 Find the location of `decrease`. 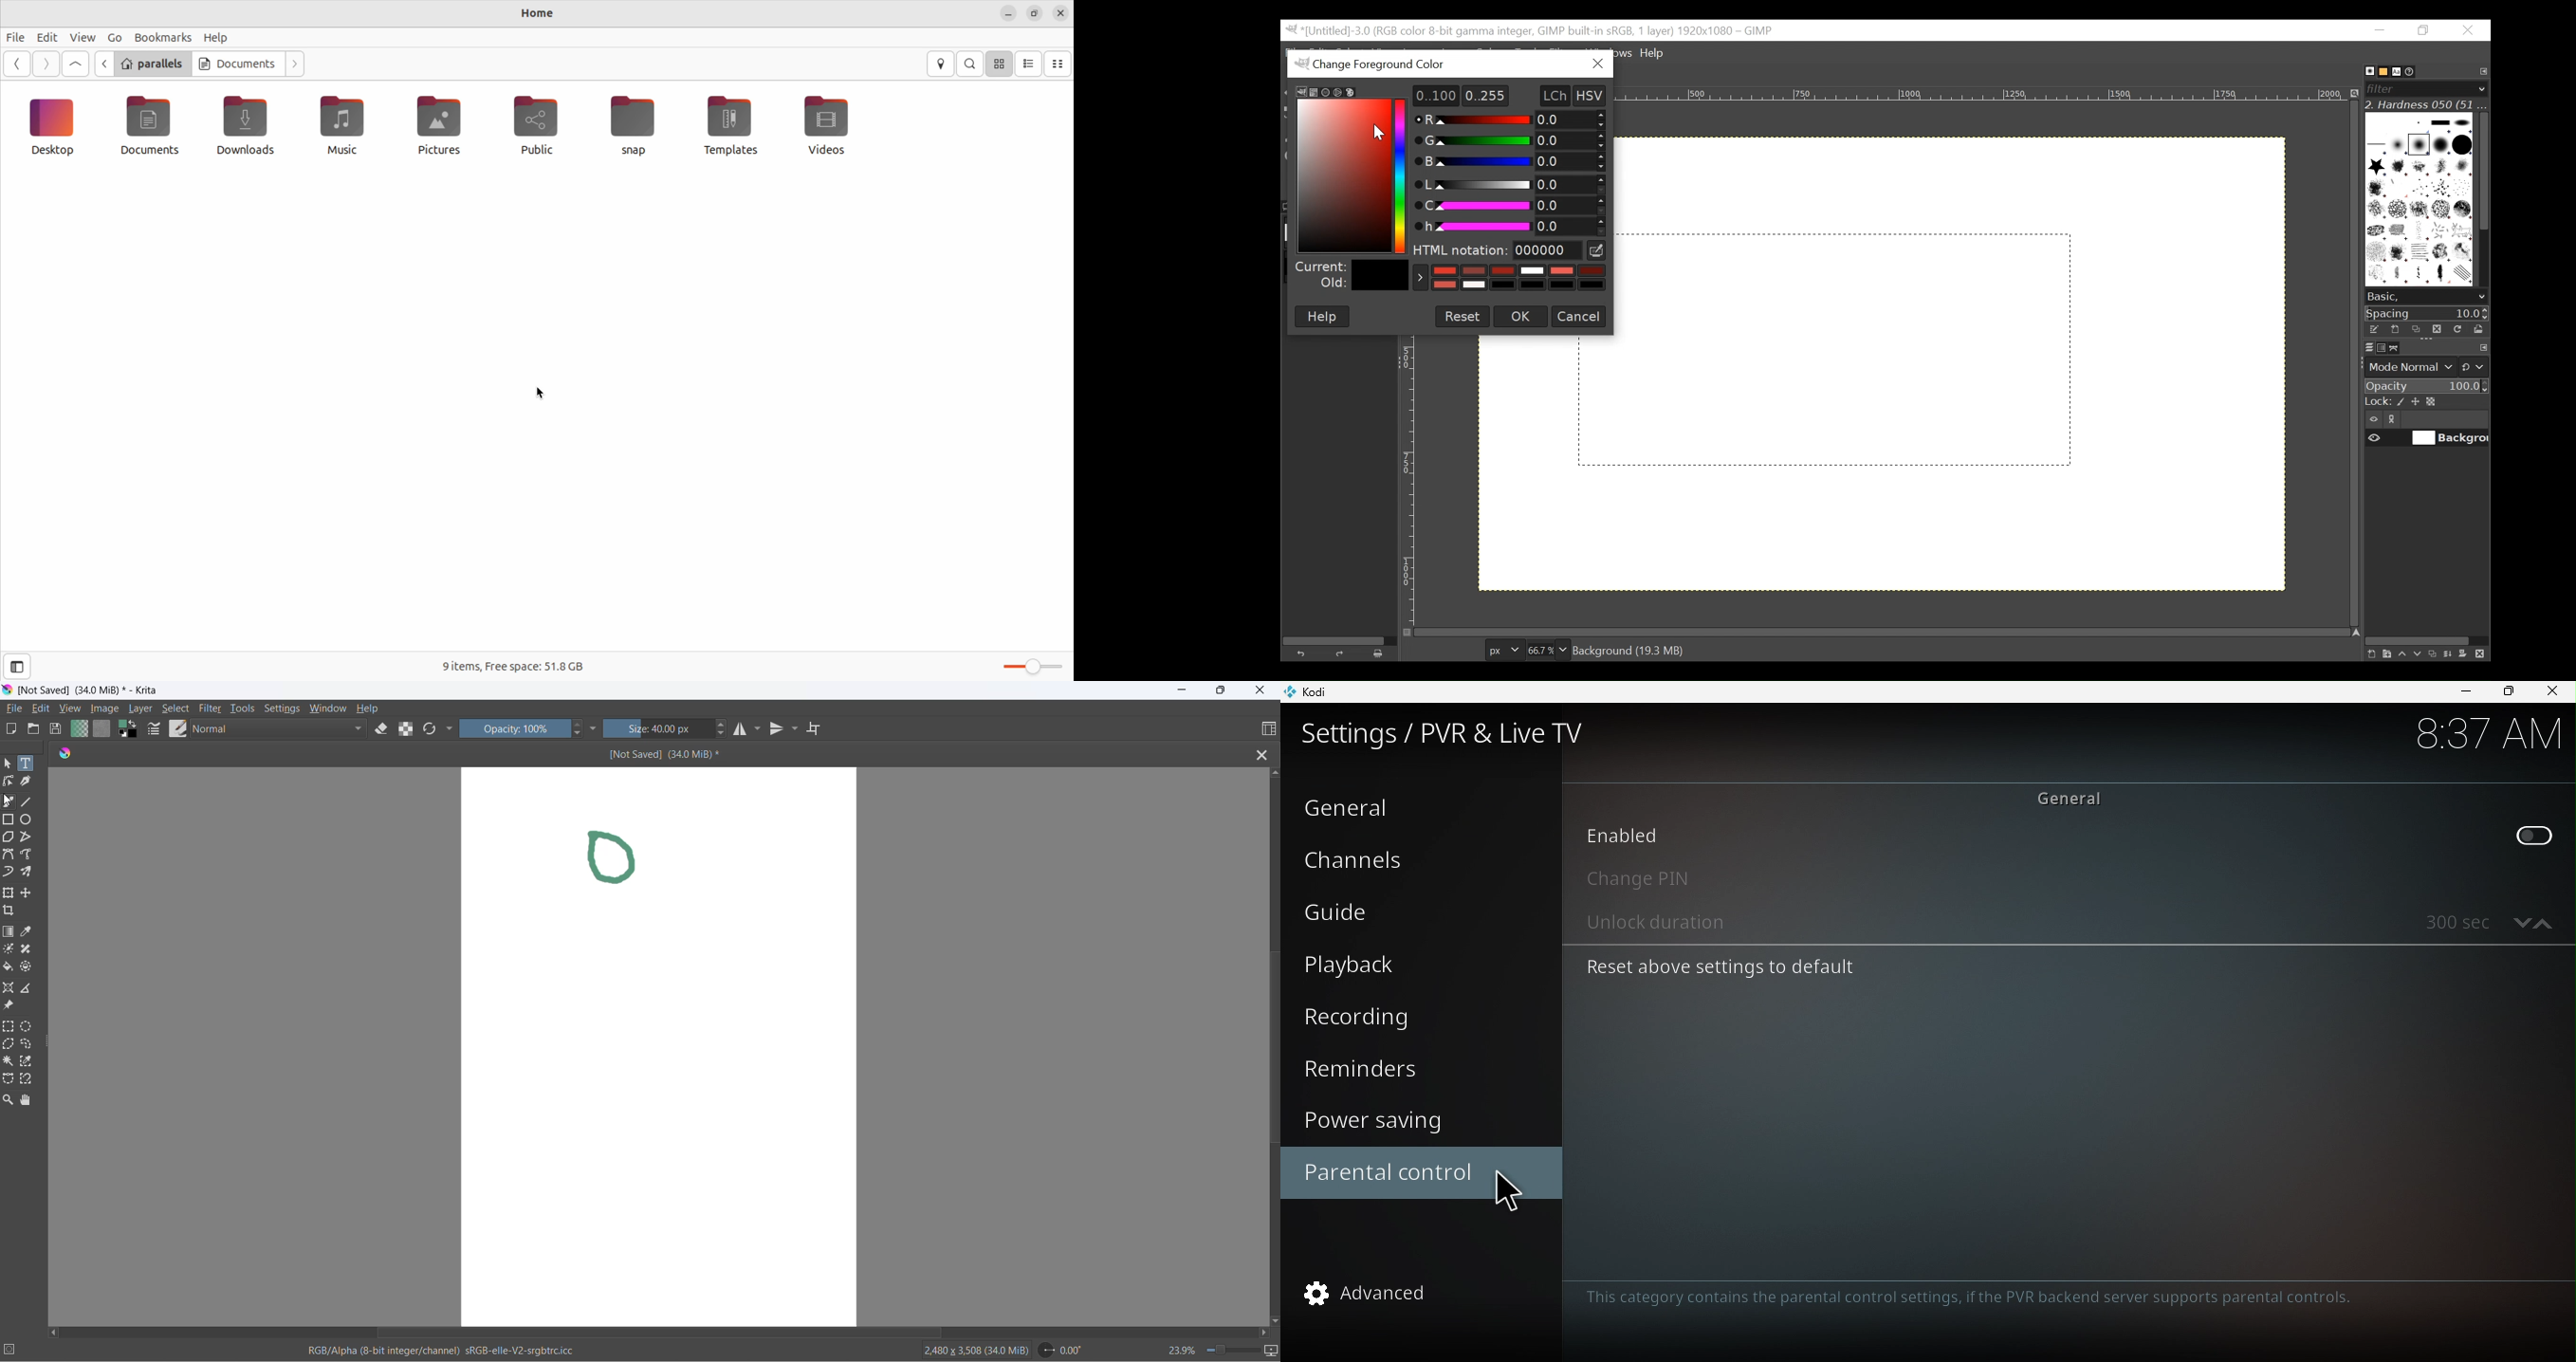

decrease is located at coordinates (2519, 921).